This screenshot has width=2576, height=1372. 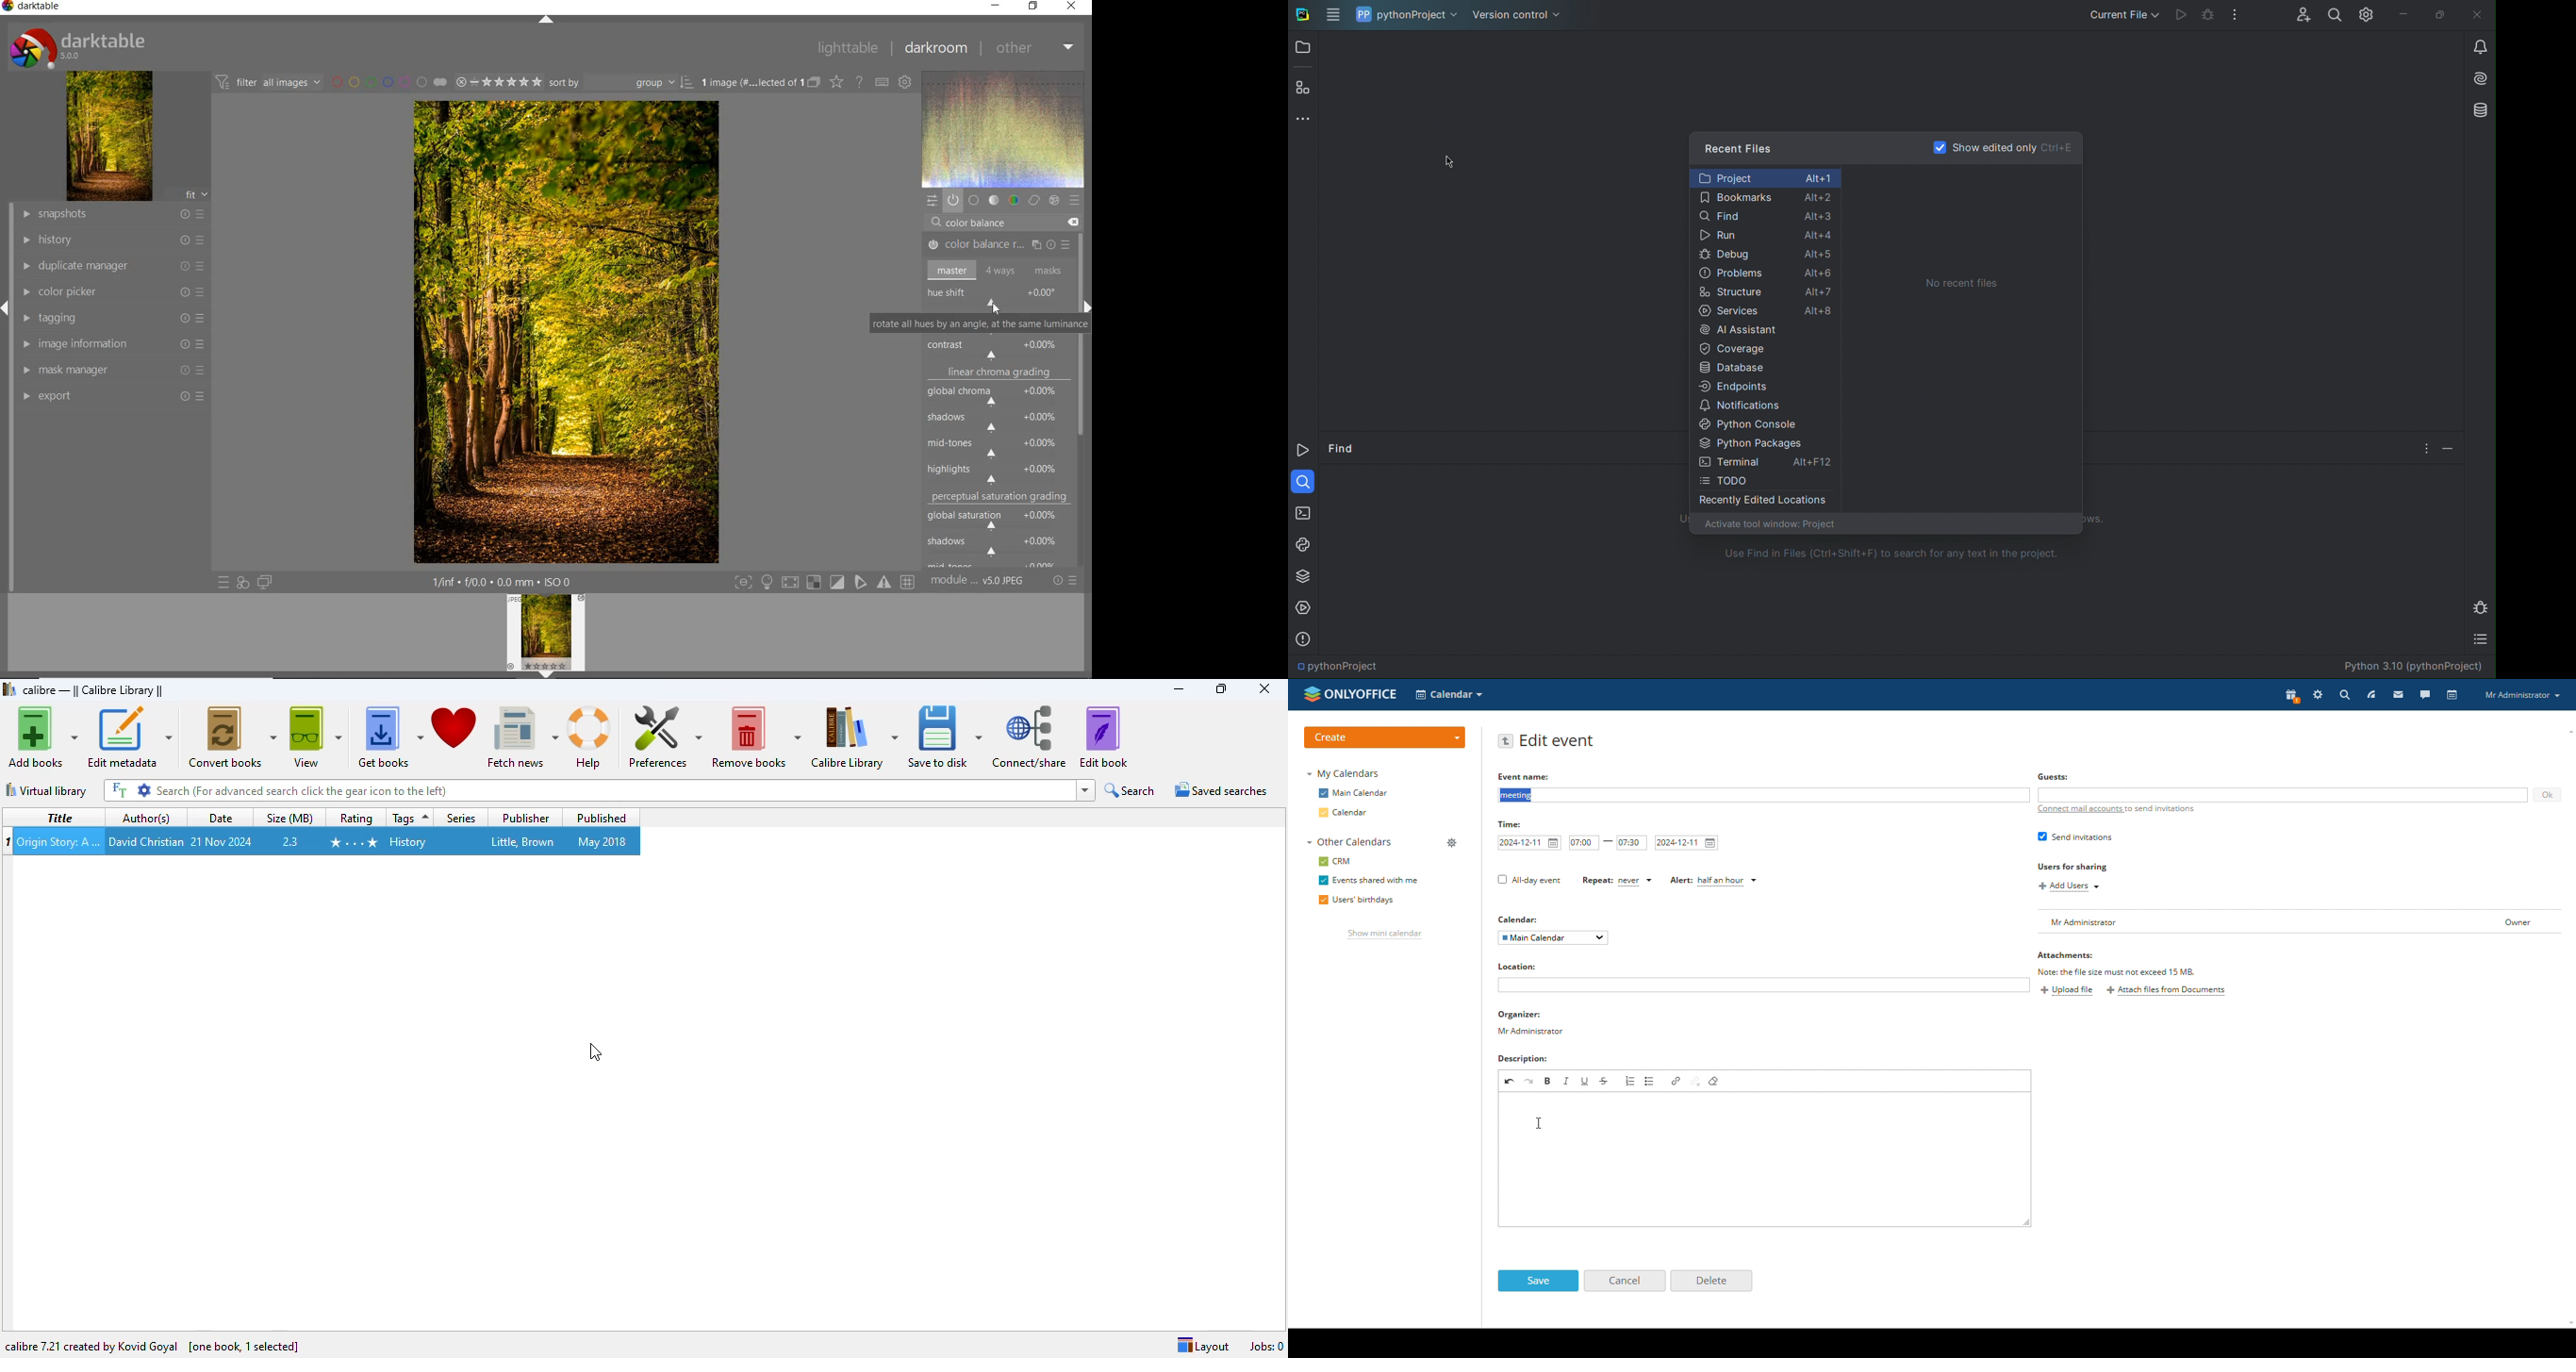 I want to click on module order, so click(x=977, y=582).